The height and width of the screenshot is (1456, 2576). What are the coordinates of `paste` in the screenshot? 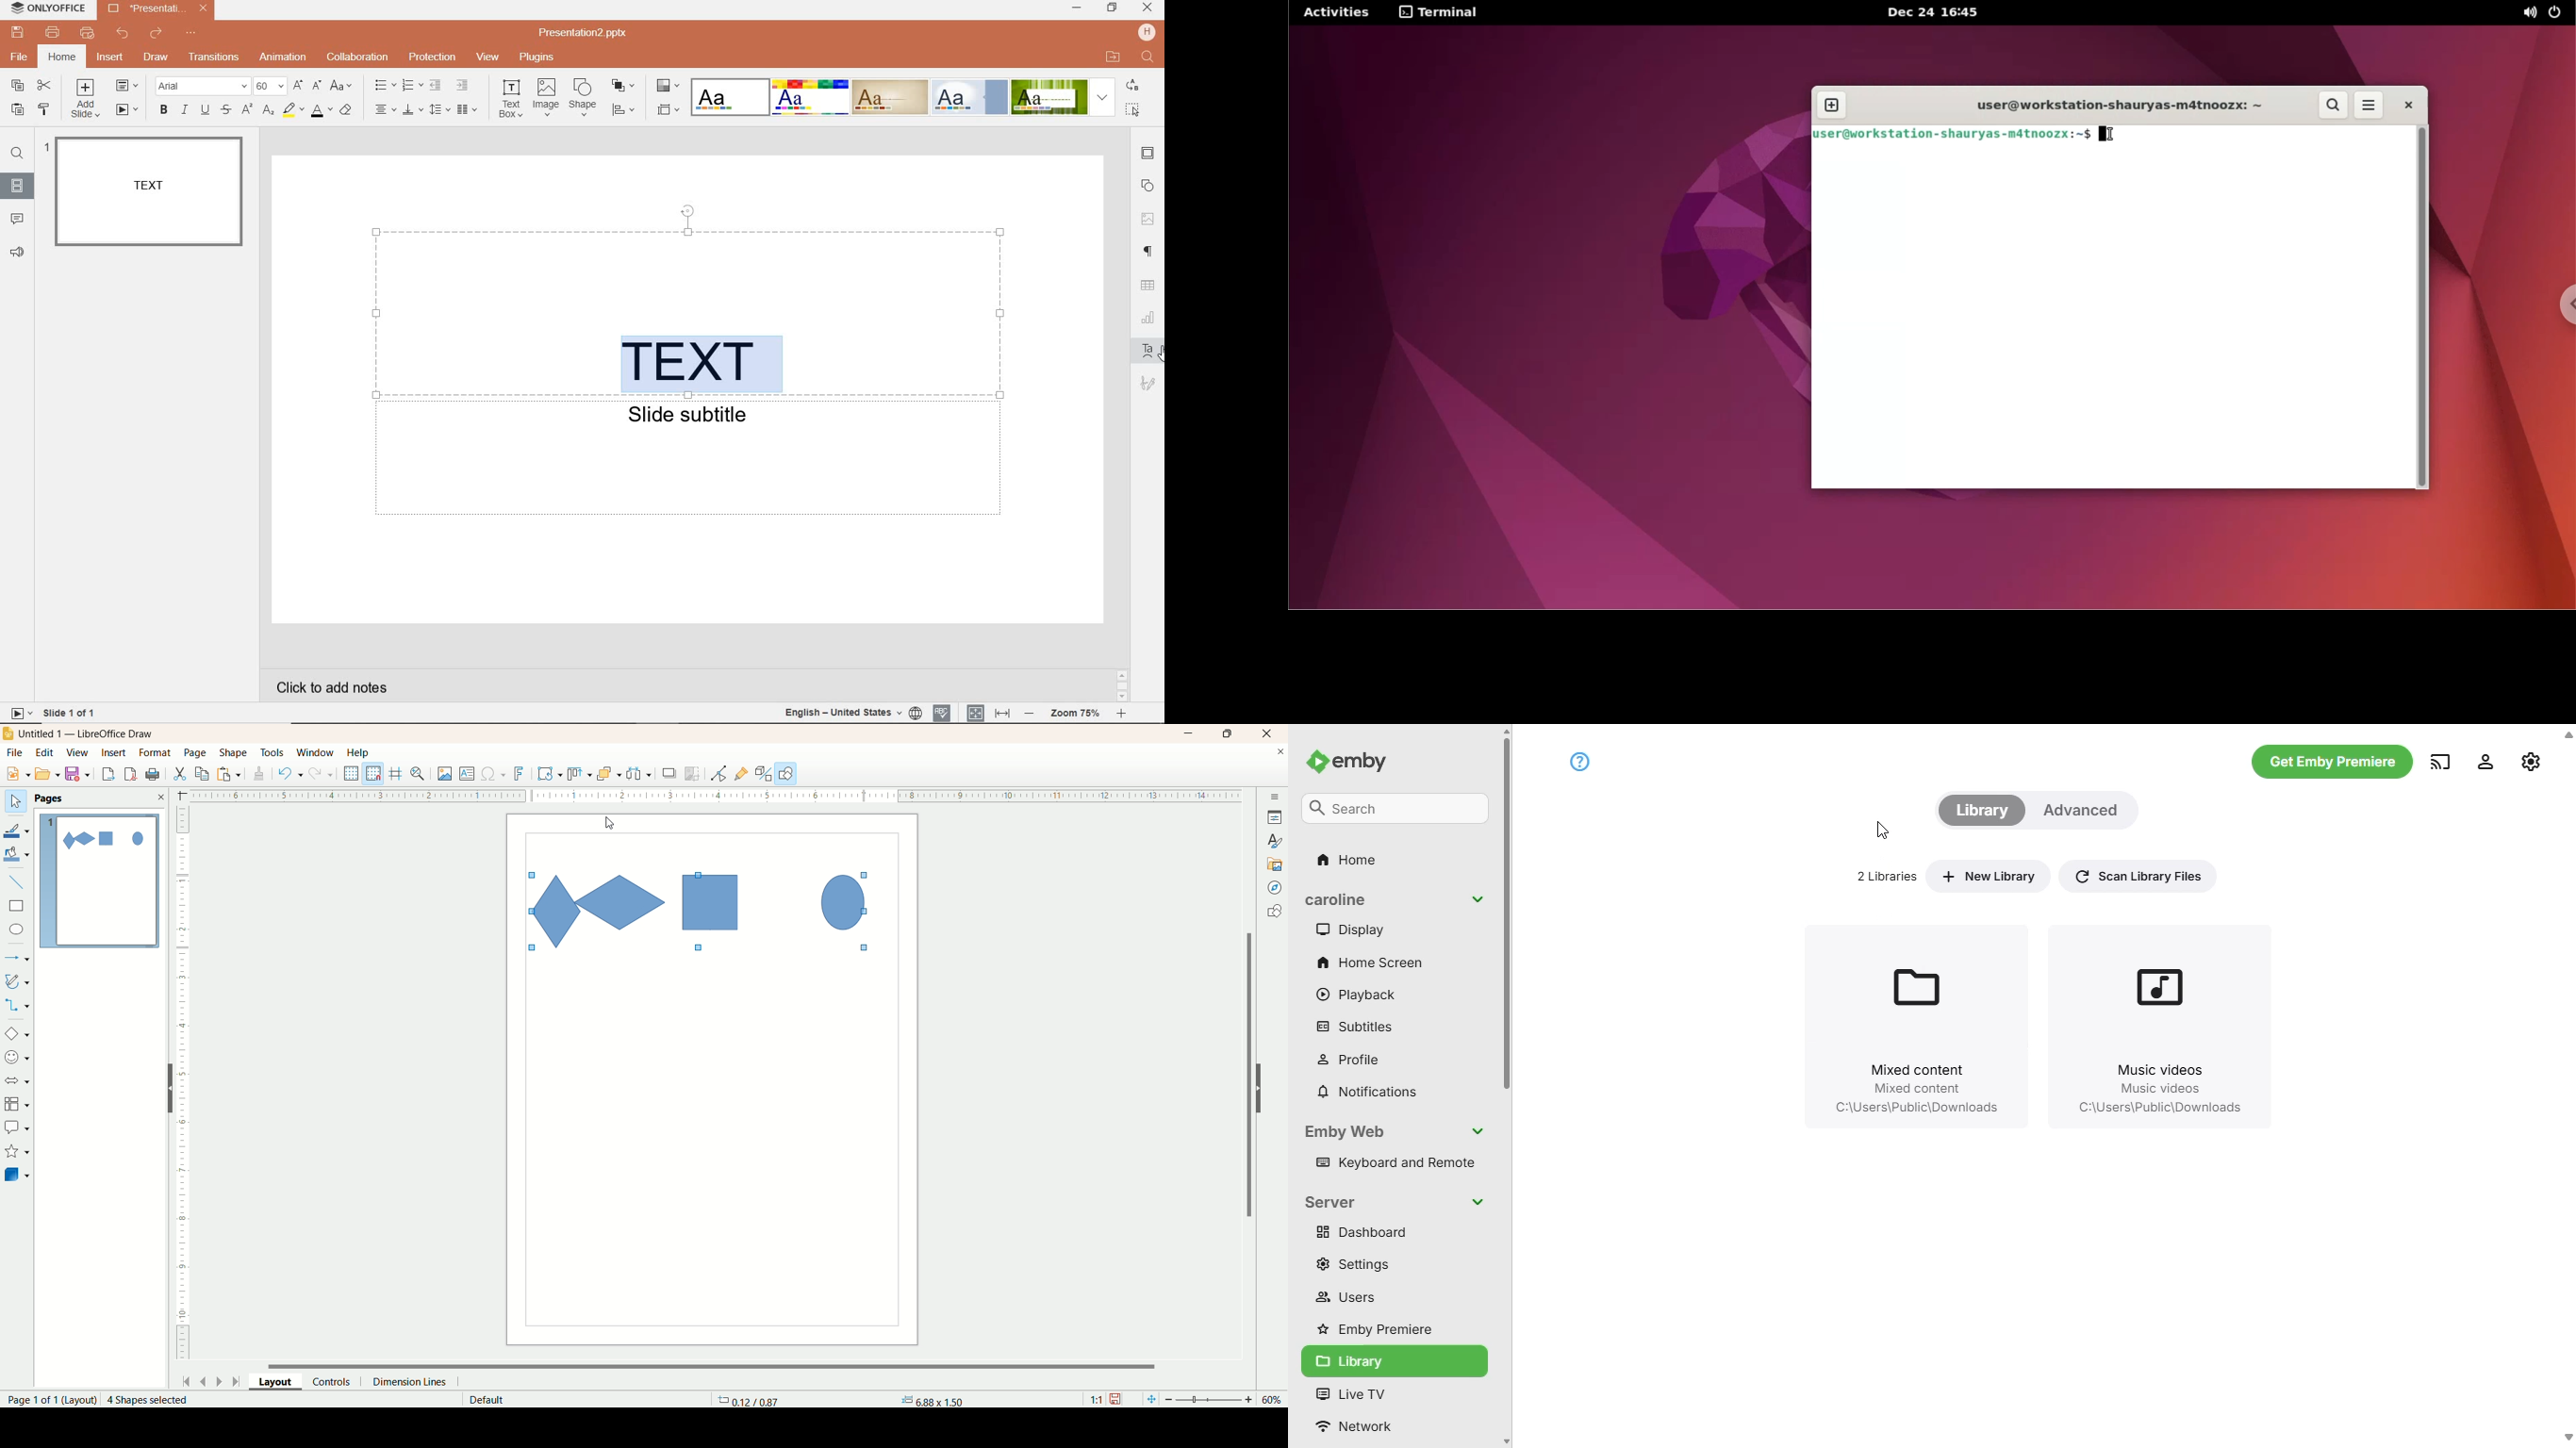 It's located at (231, 772).